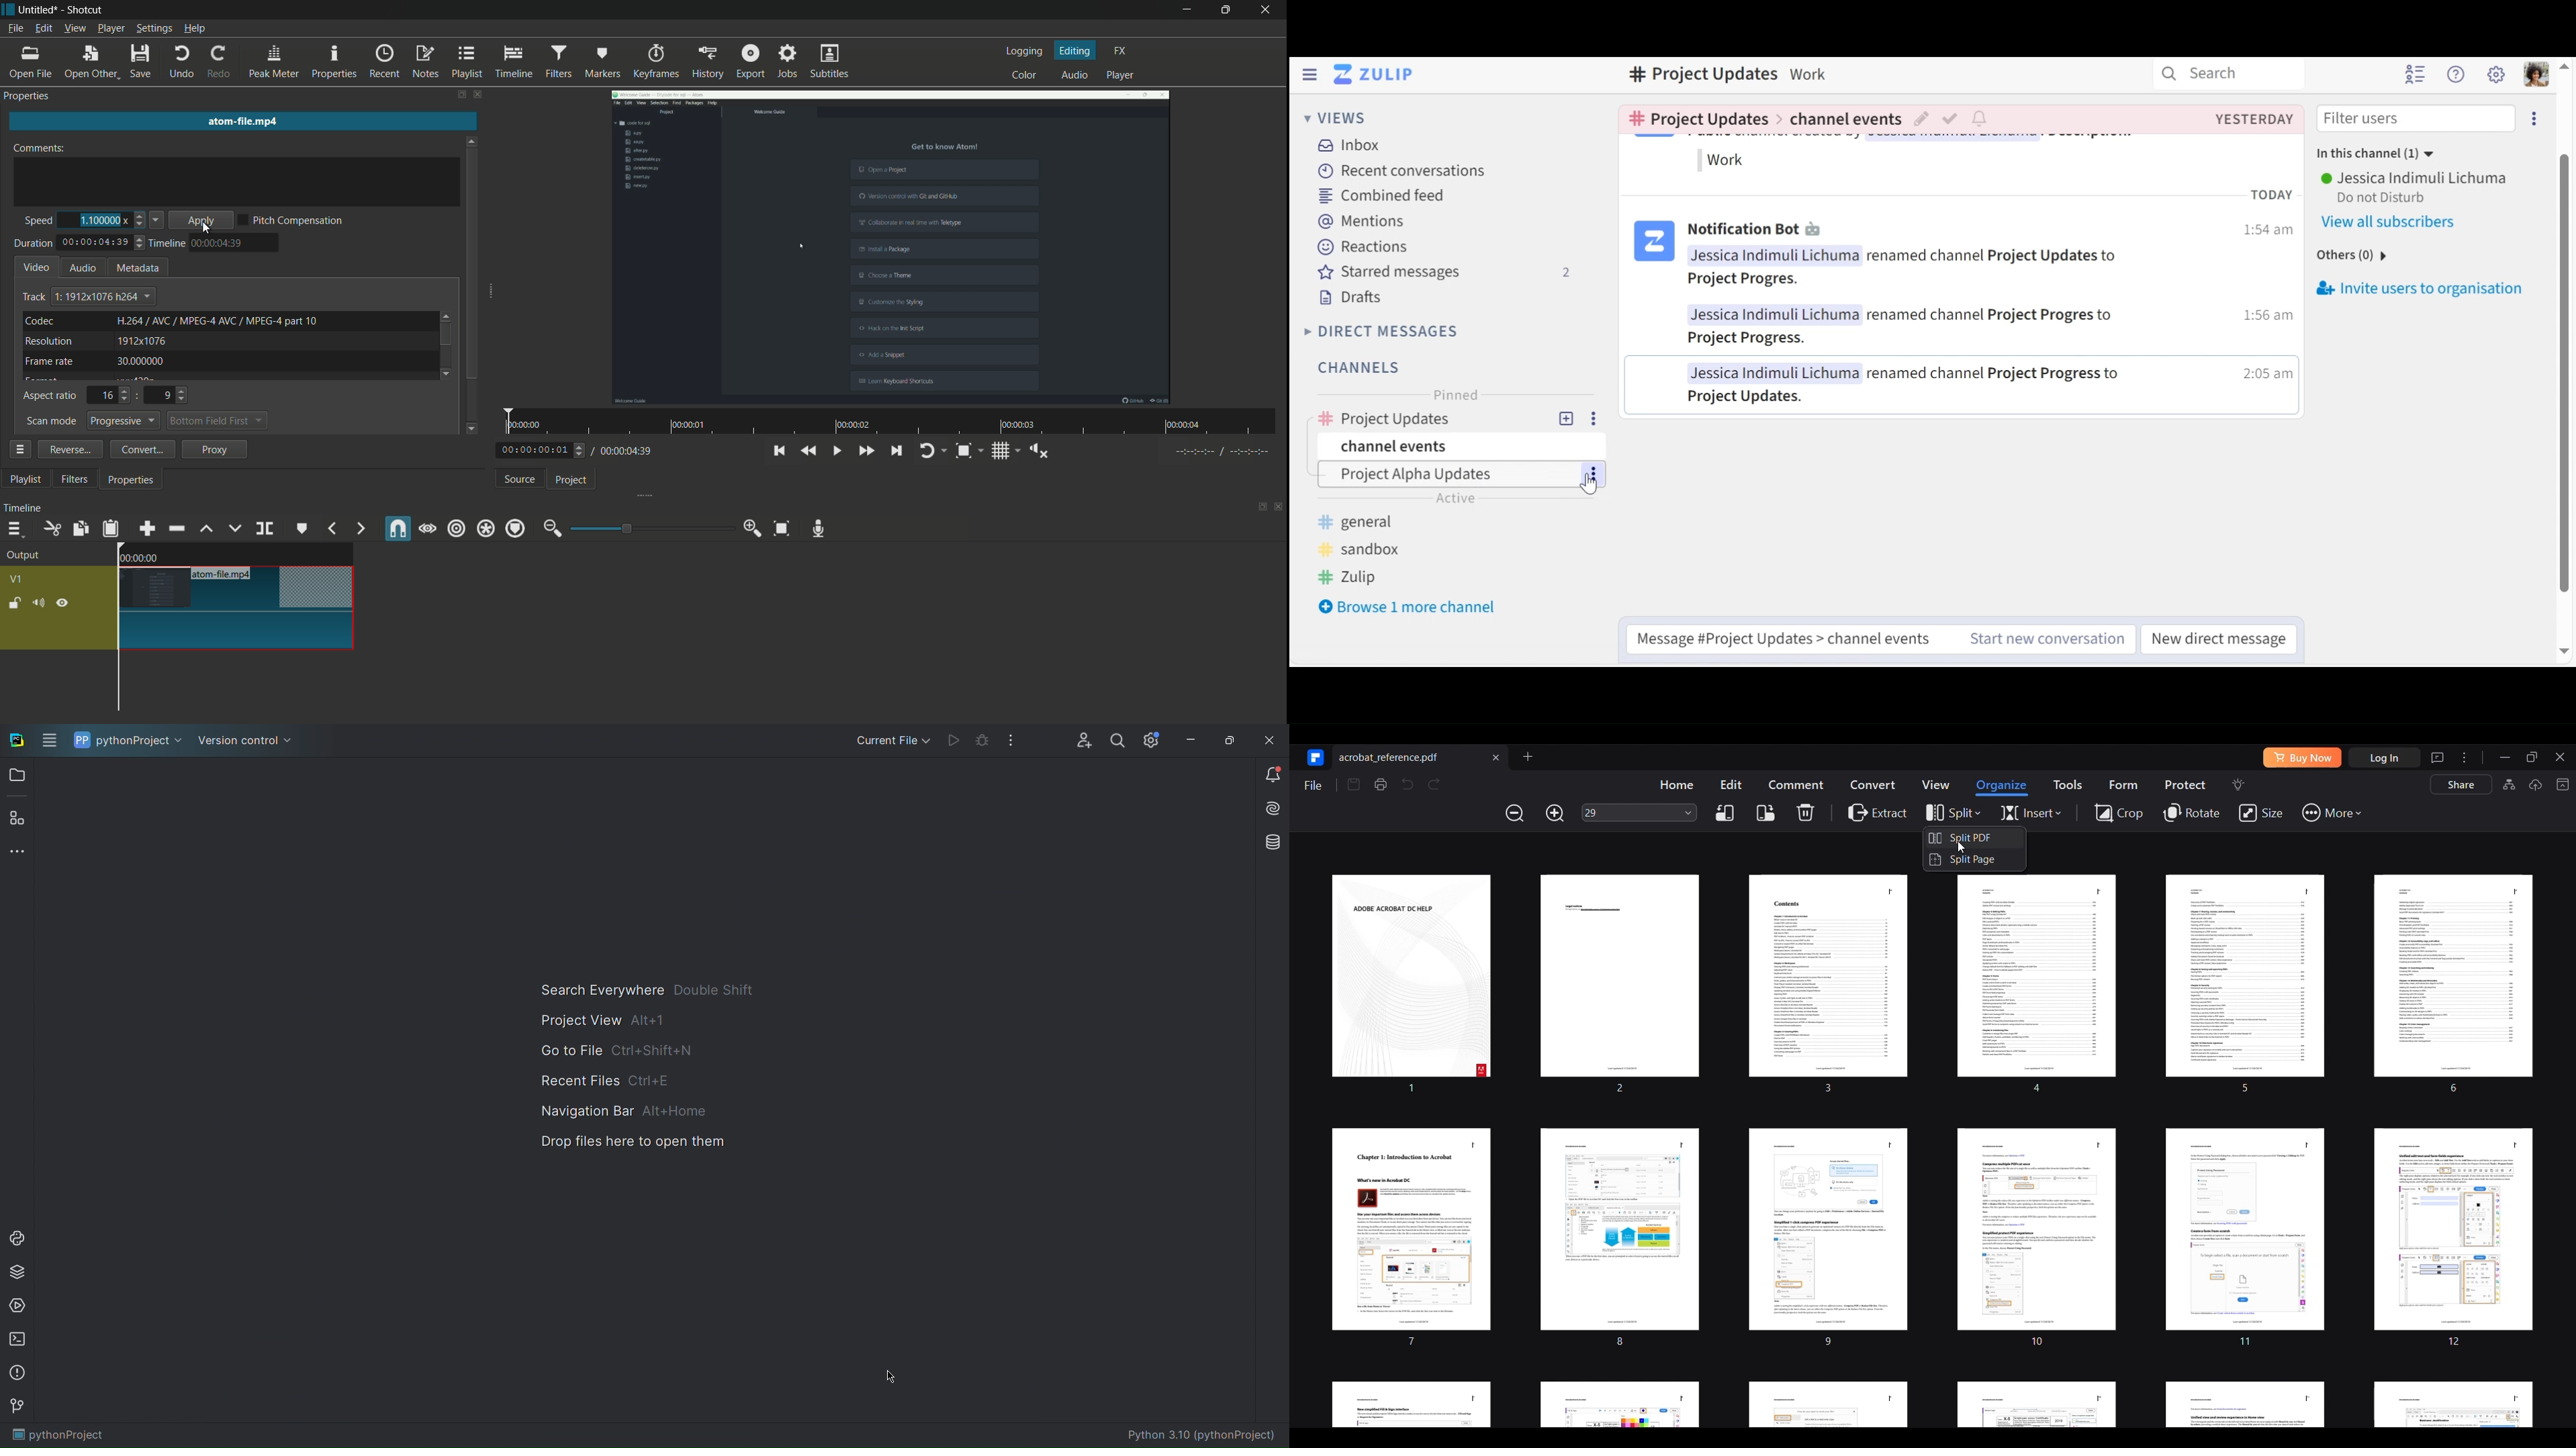  What do you see at coordinates (1809, 72) in the screenshot?
I see `Description` at bounding box center [1809, 72].